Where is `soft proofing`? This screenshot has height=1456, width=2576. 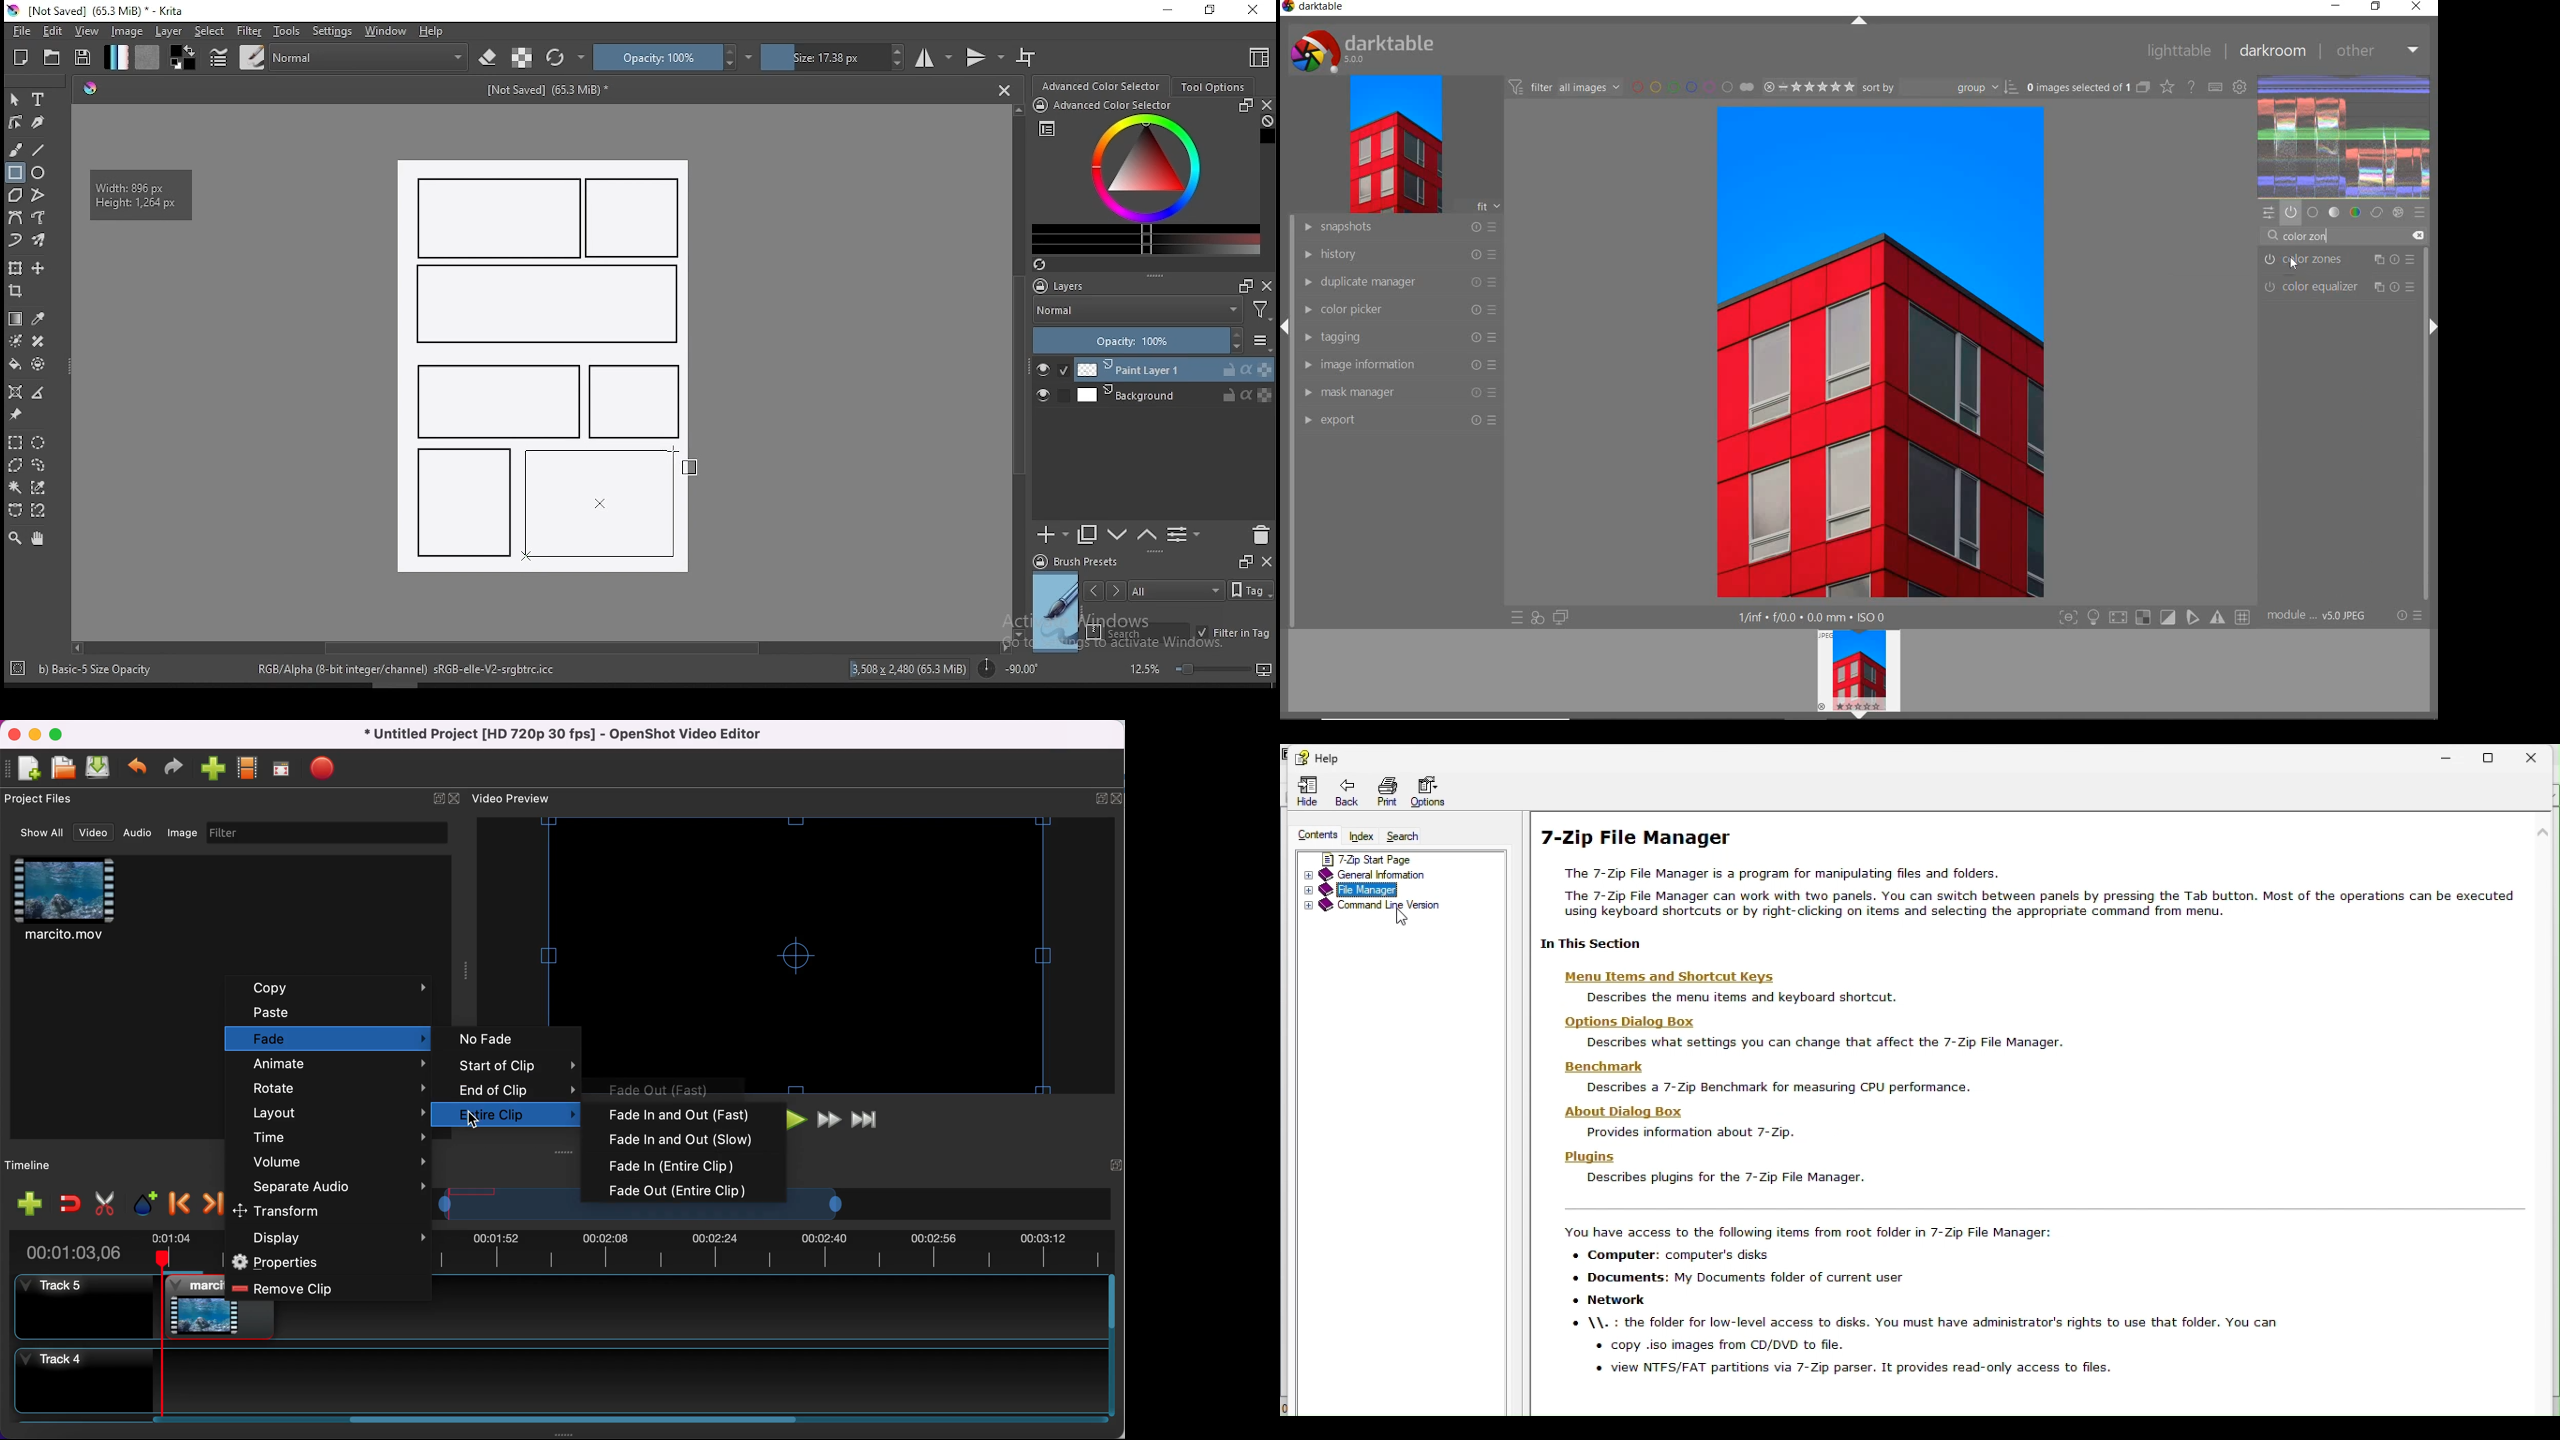 soft proofing is located at coordinates (2169, 617).